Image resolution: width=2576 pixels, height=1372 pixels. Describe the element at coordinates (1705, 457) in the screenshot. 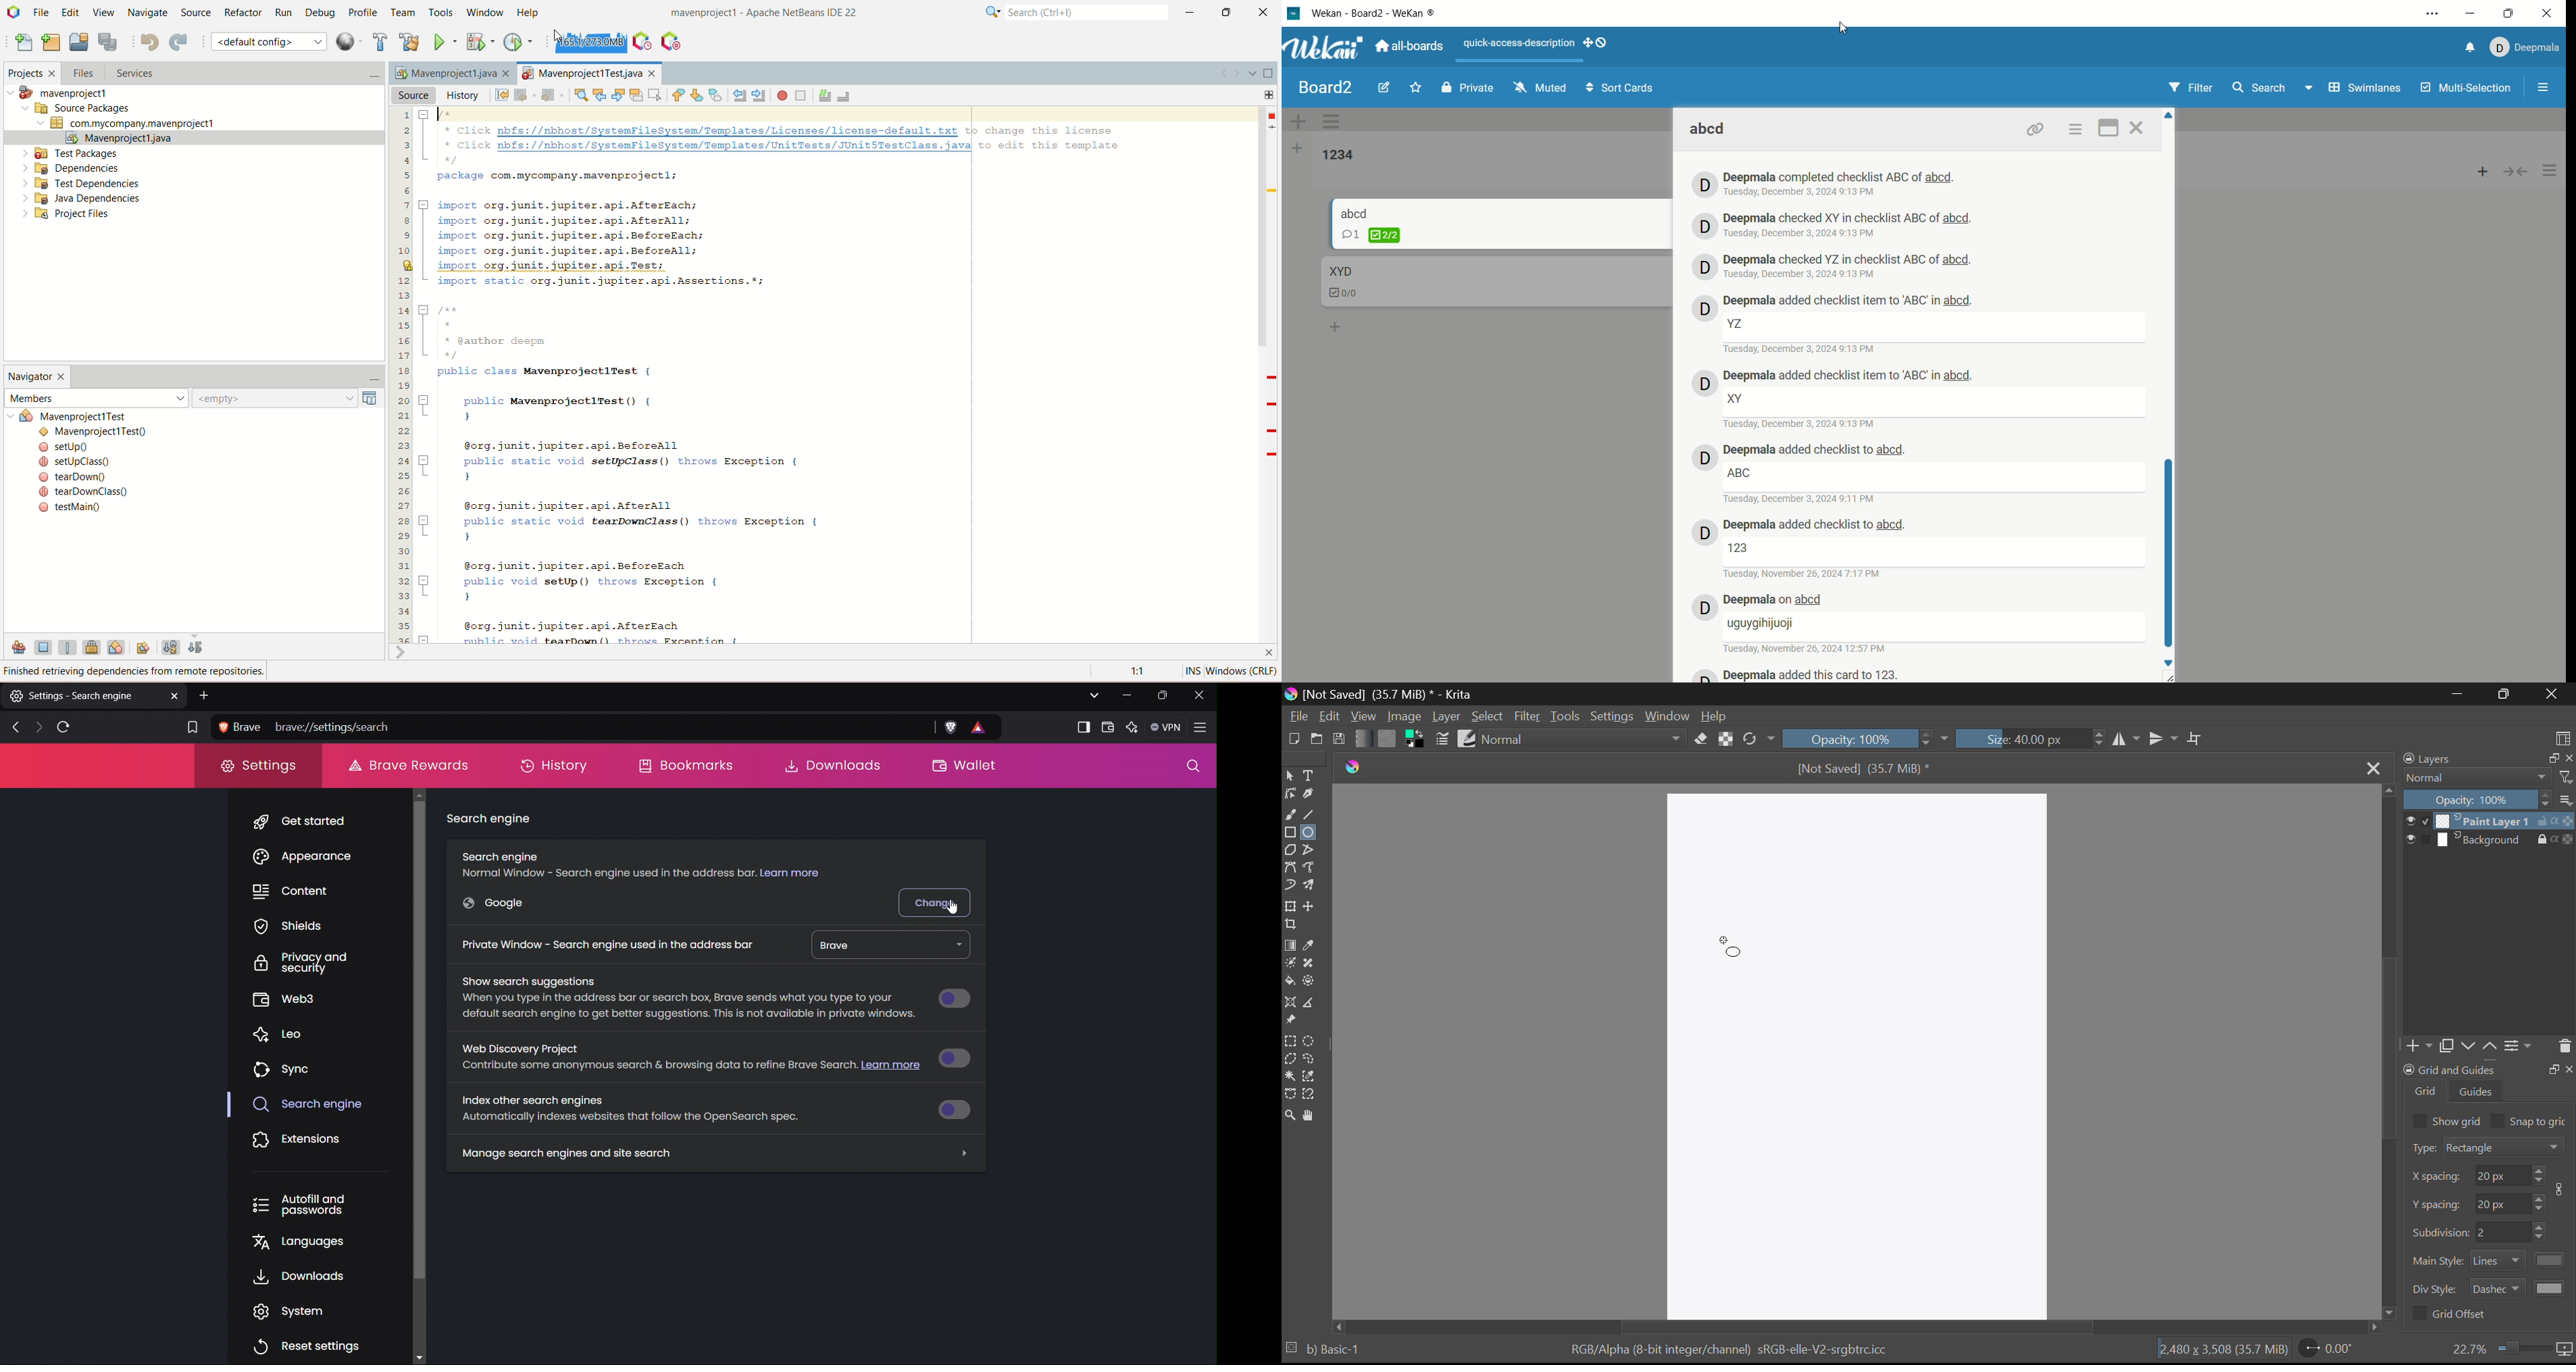

I see `avatar` at that location.